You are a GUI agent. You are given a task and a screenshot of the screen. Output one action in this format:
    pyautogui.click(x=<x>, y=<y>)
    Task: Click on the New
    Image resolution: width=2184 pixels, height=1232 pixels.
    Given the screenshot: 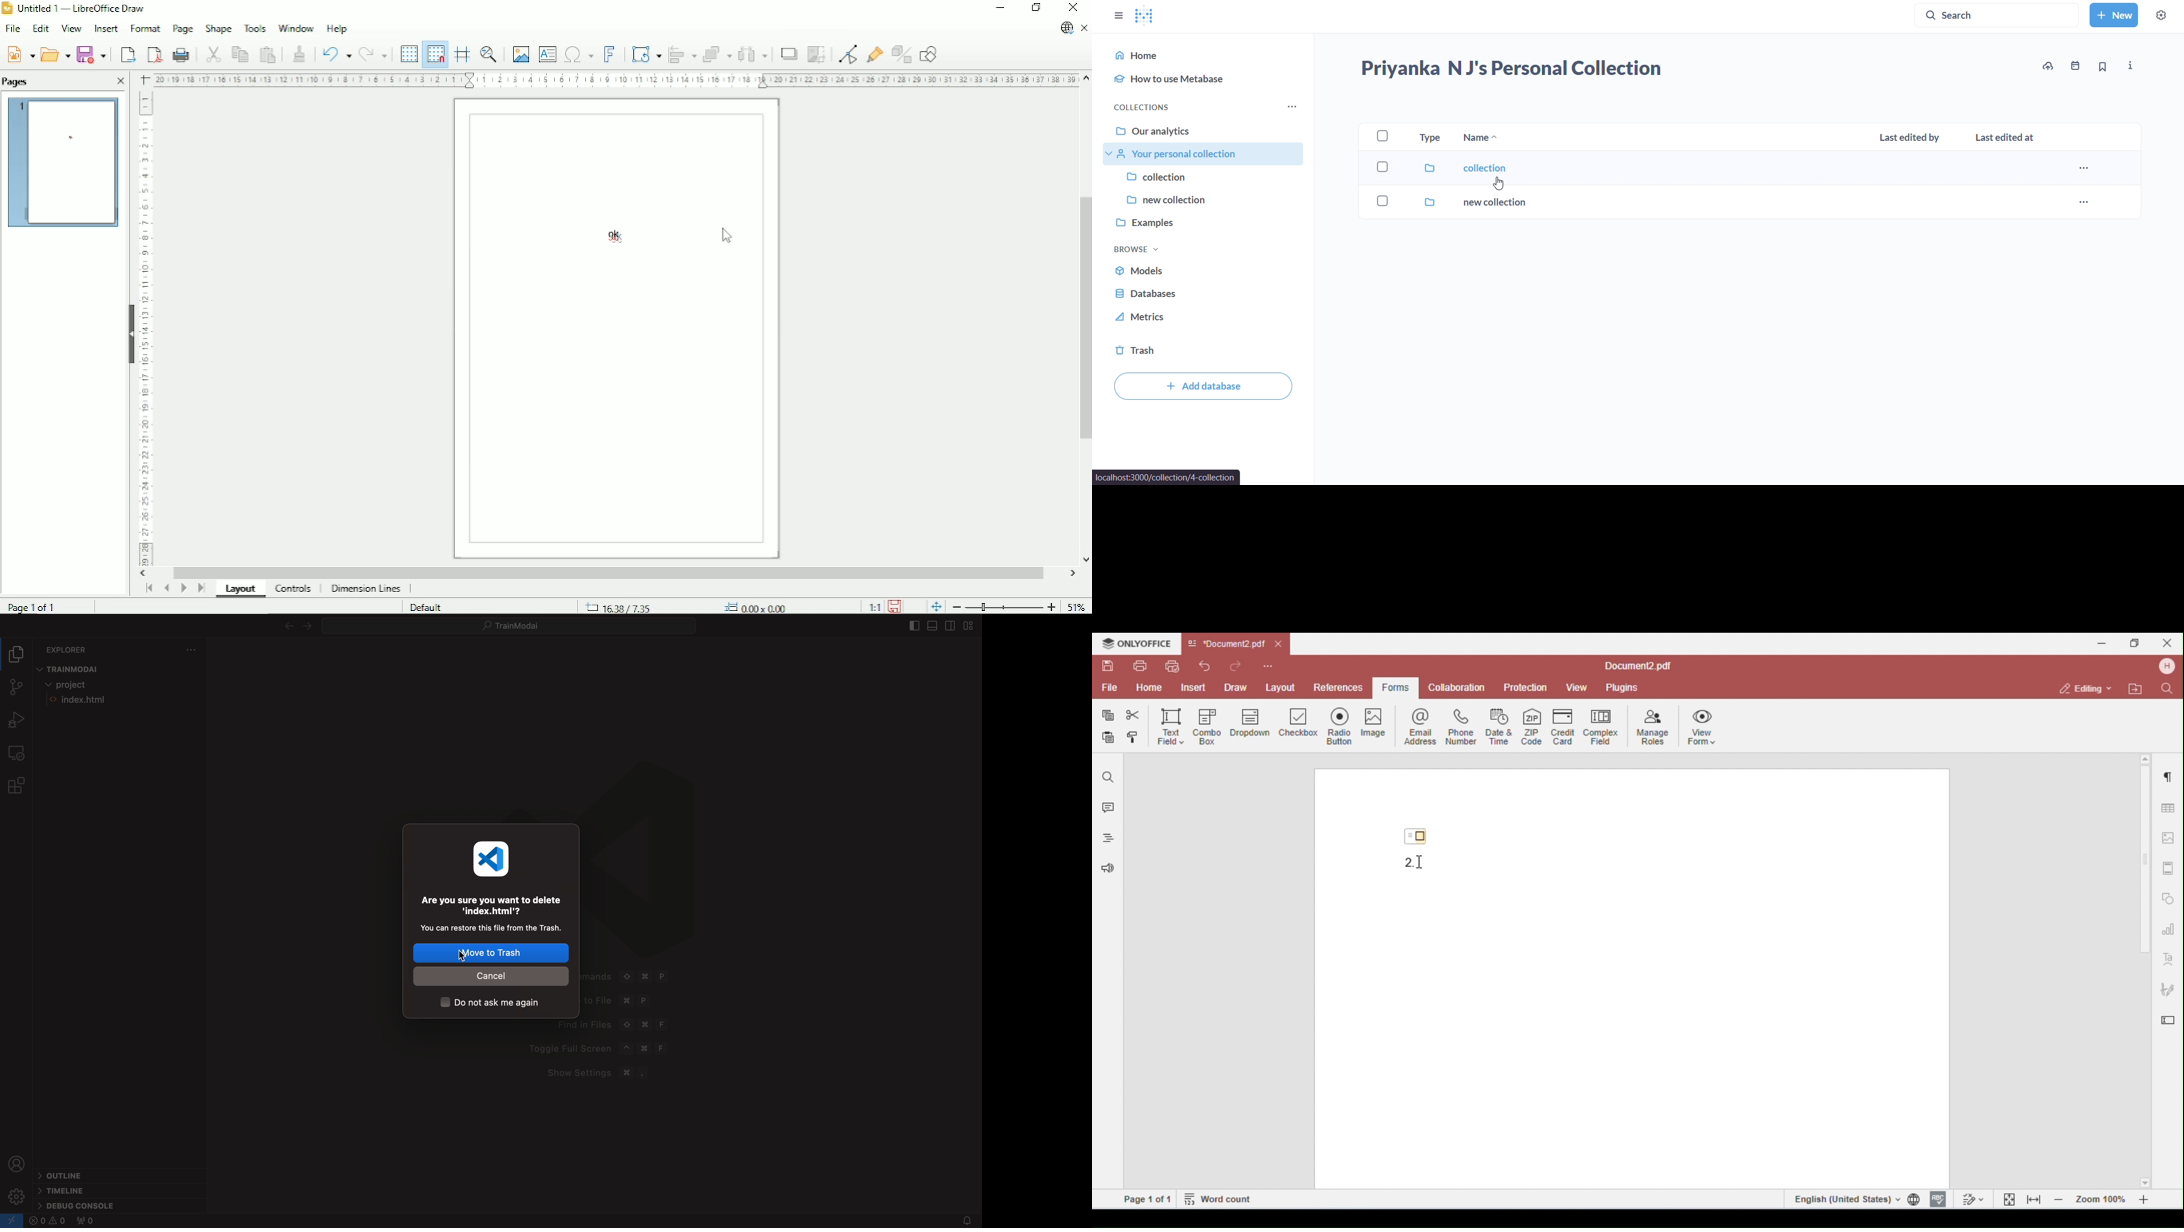 What is the action you would take?
    pyautogui.click(x=20, y=55)
    